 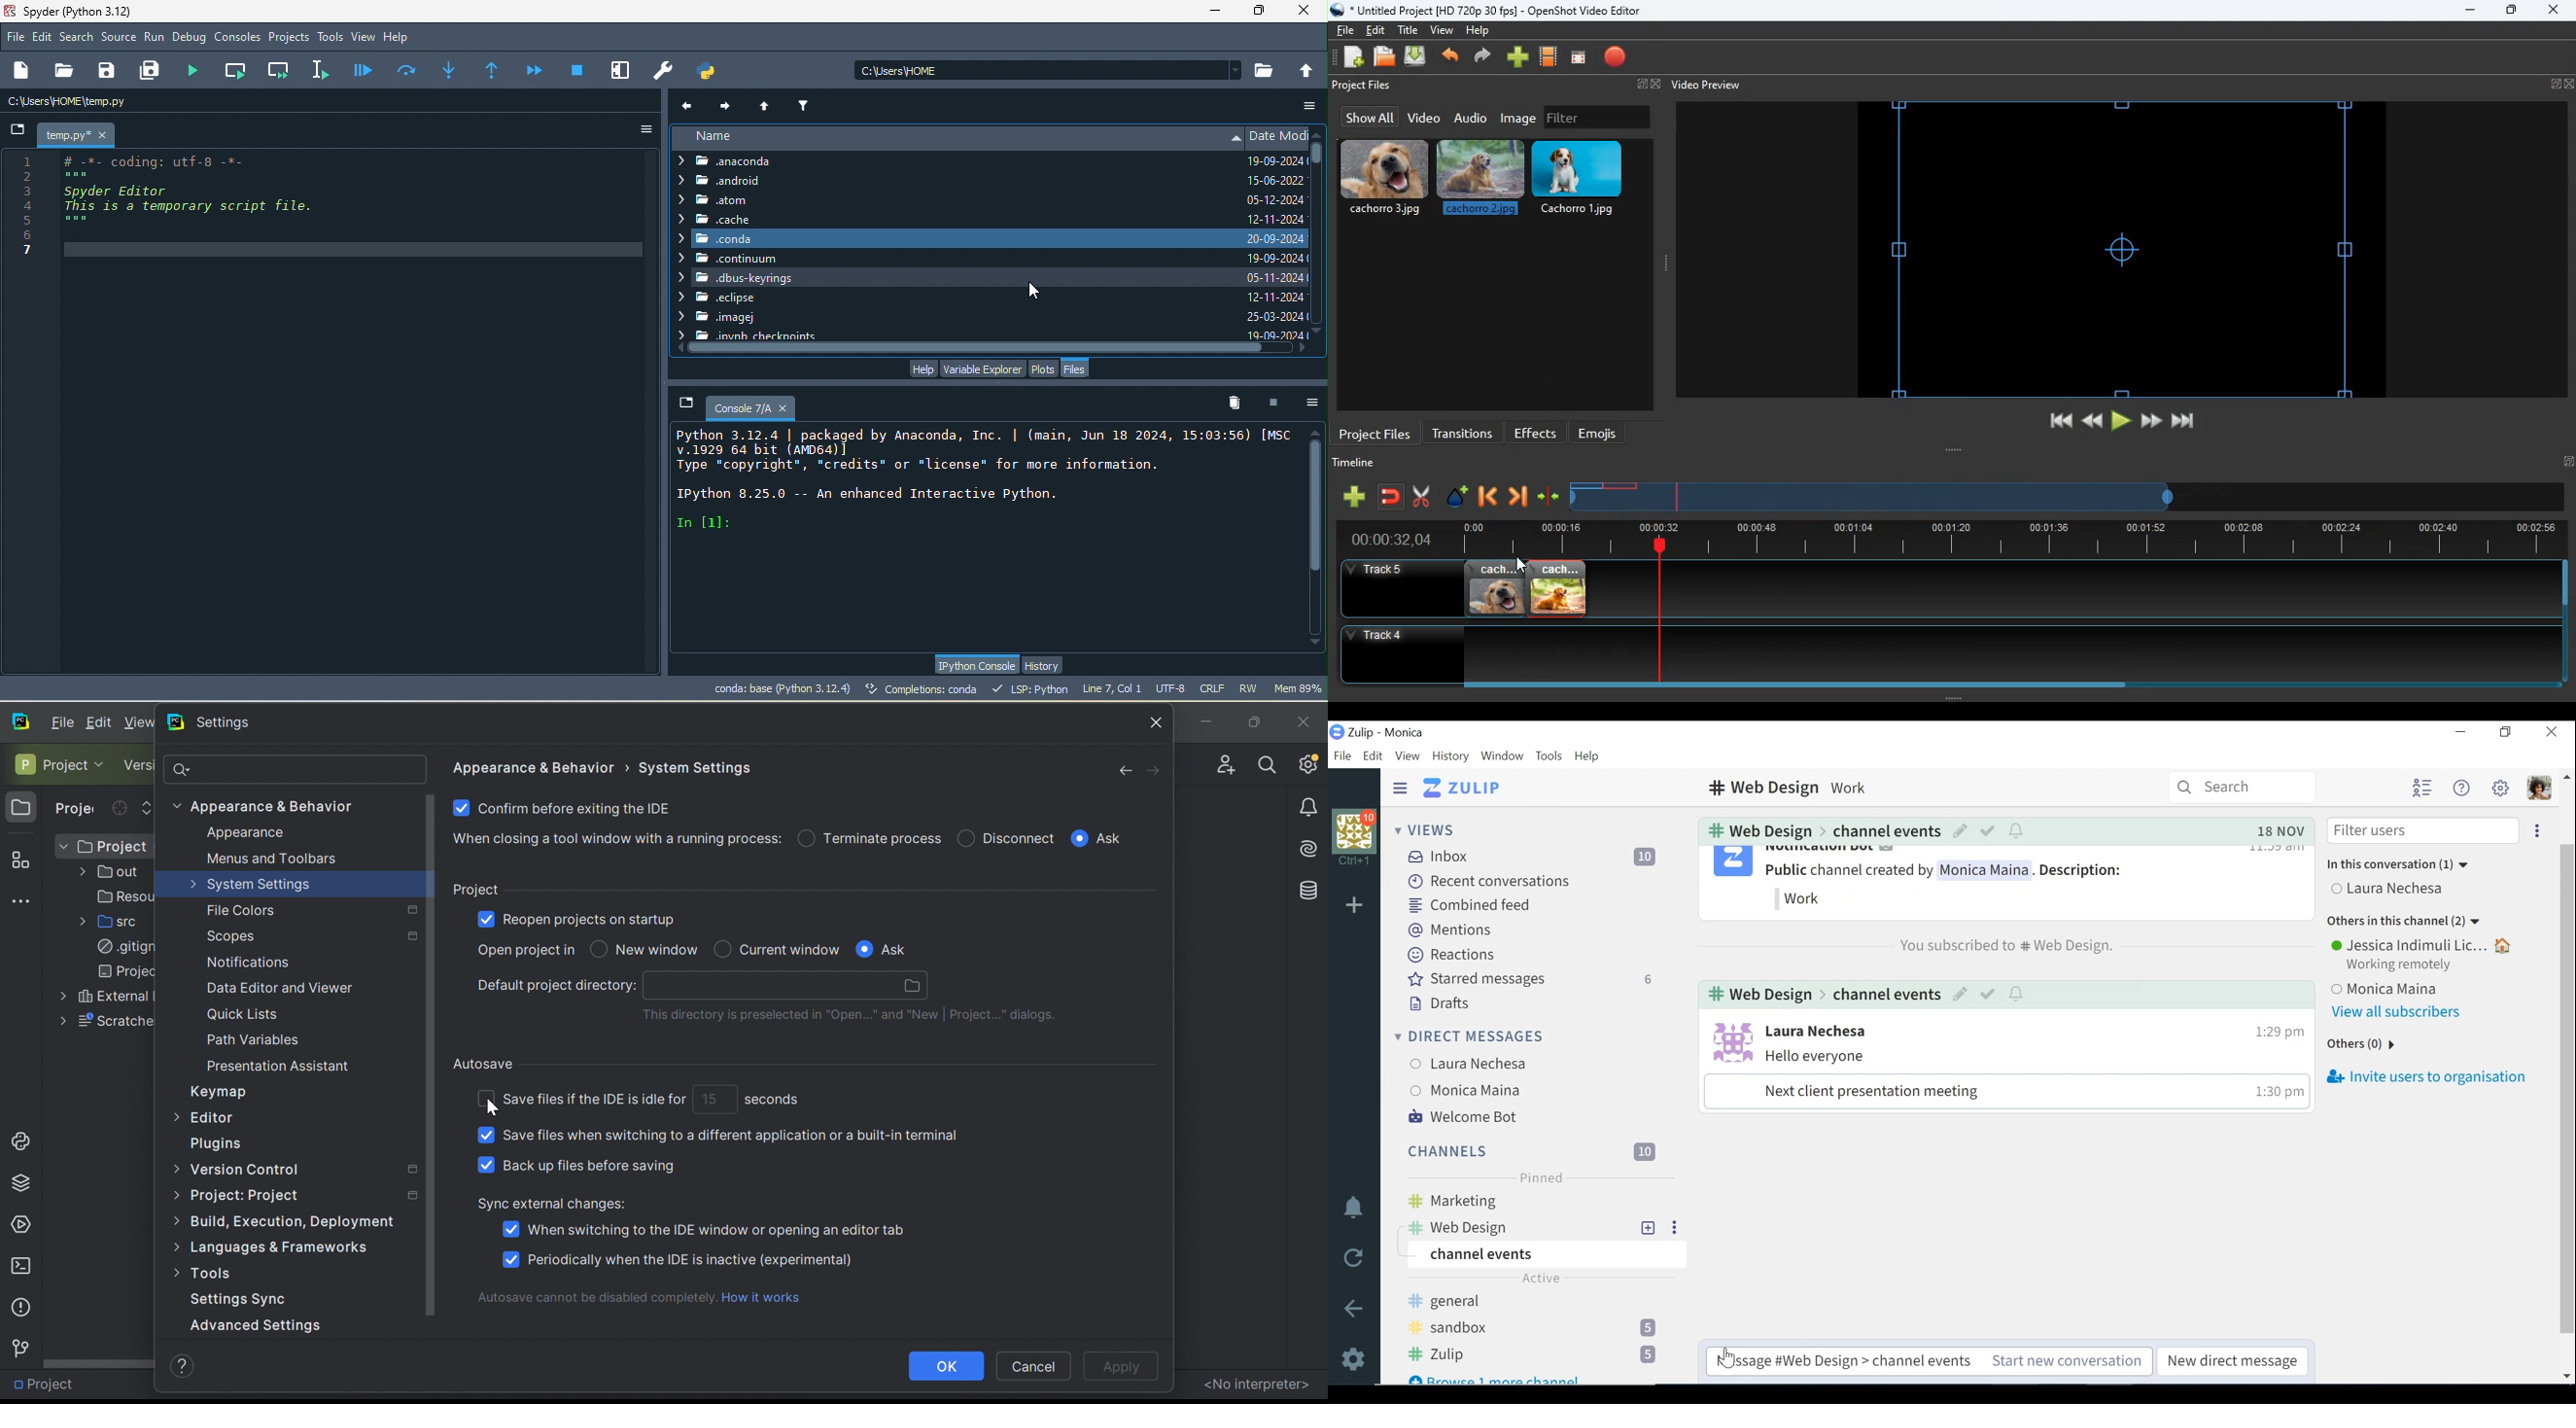 I want to click on Settings, so click(x=224, y=723).